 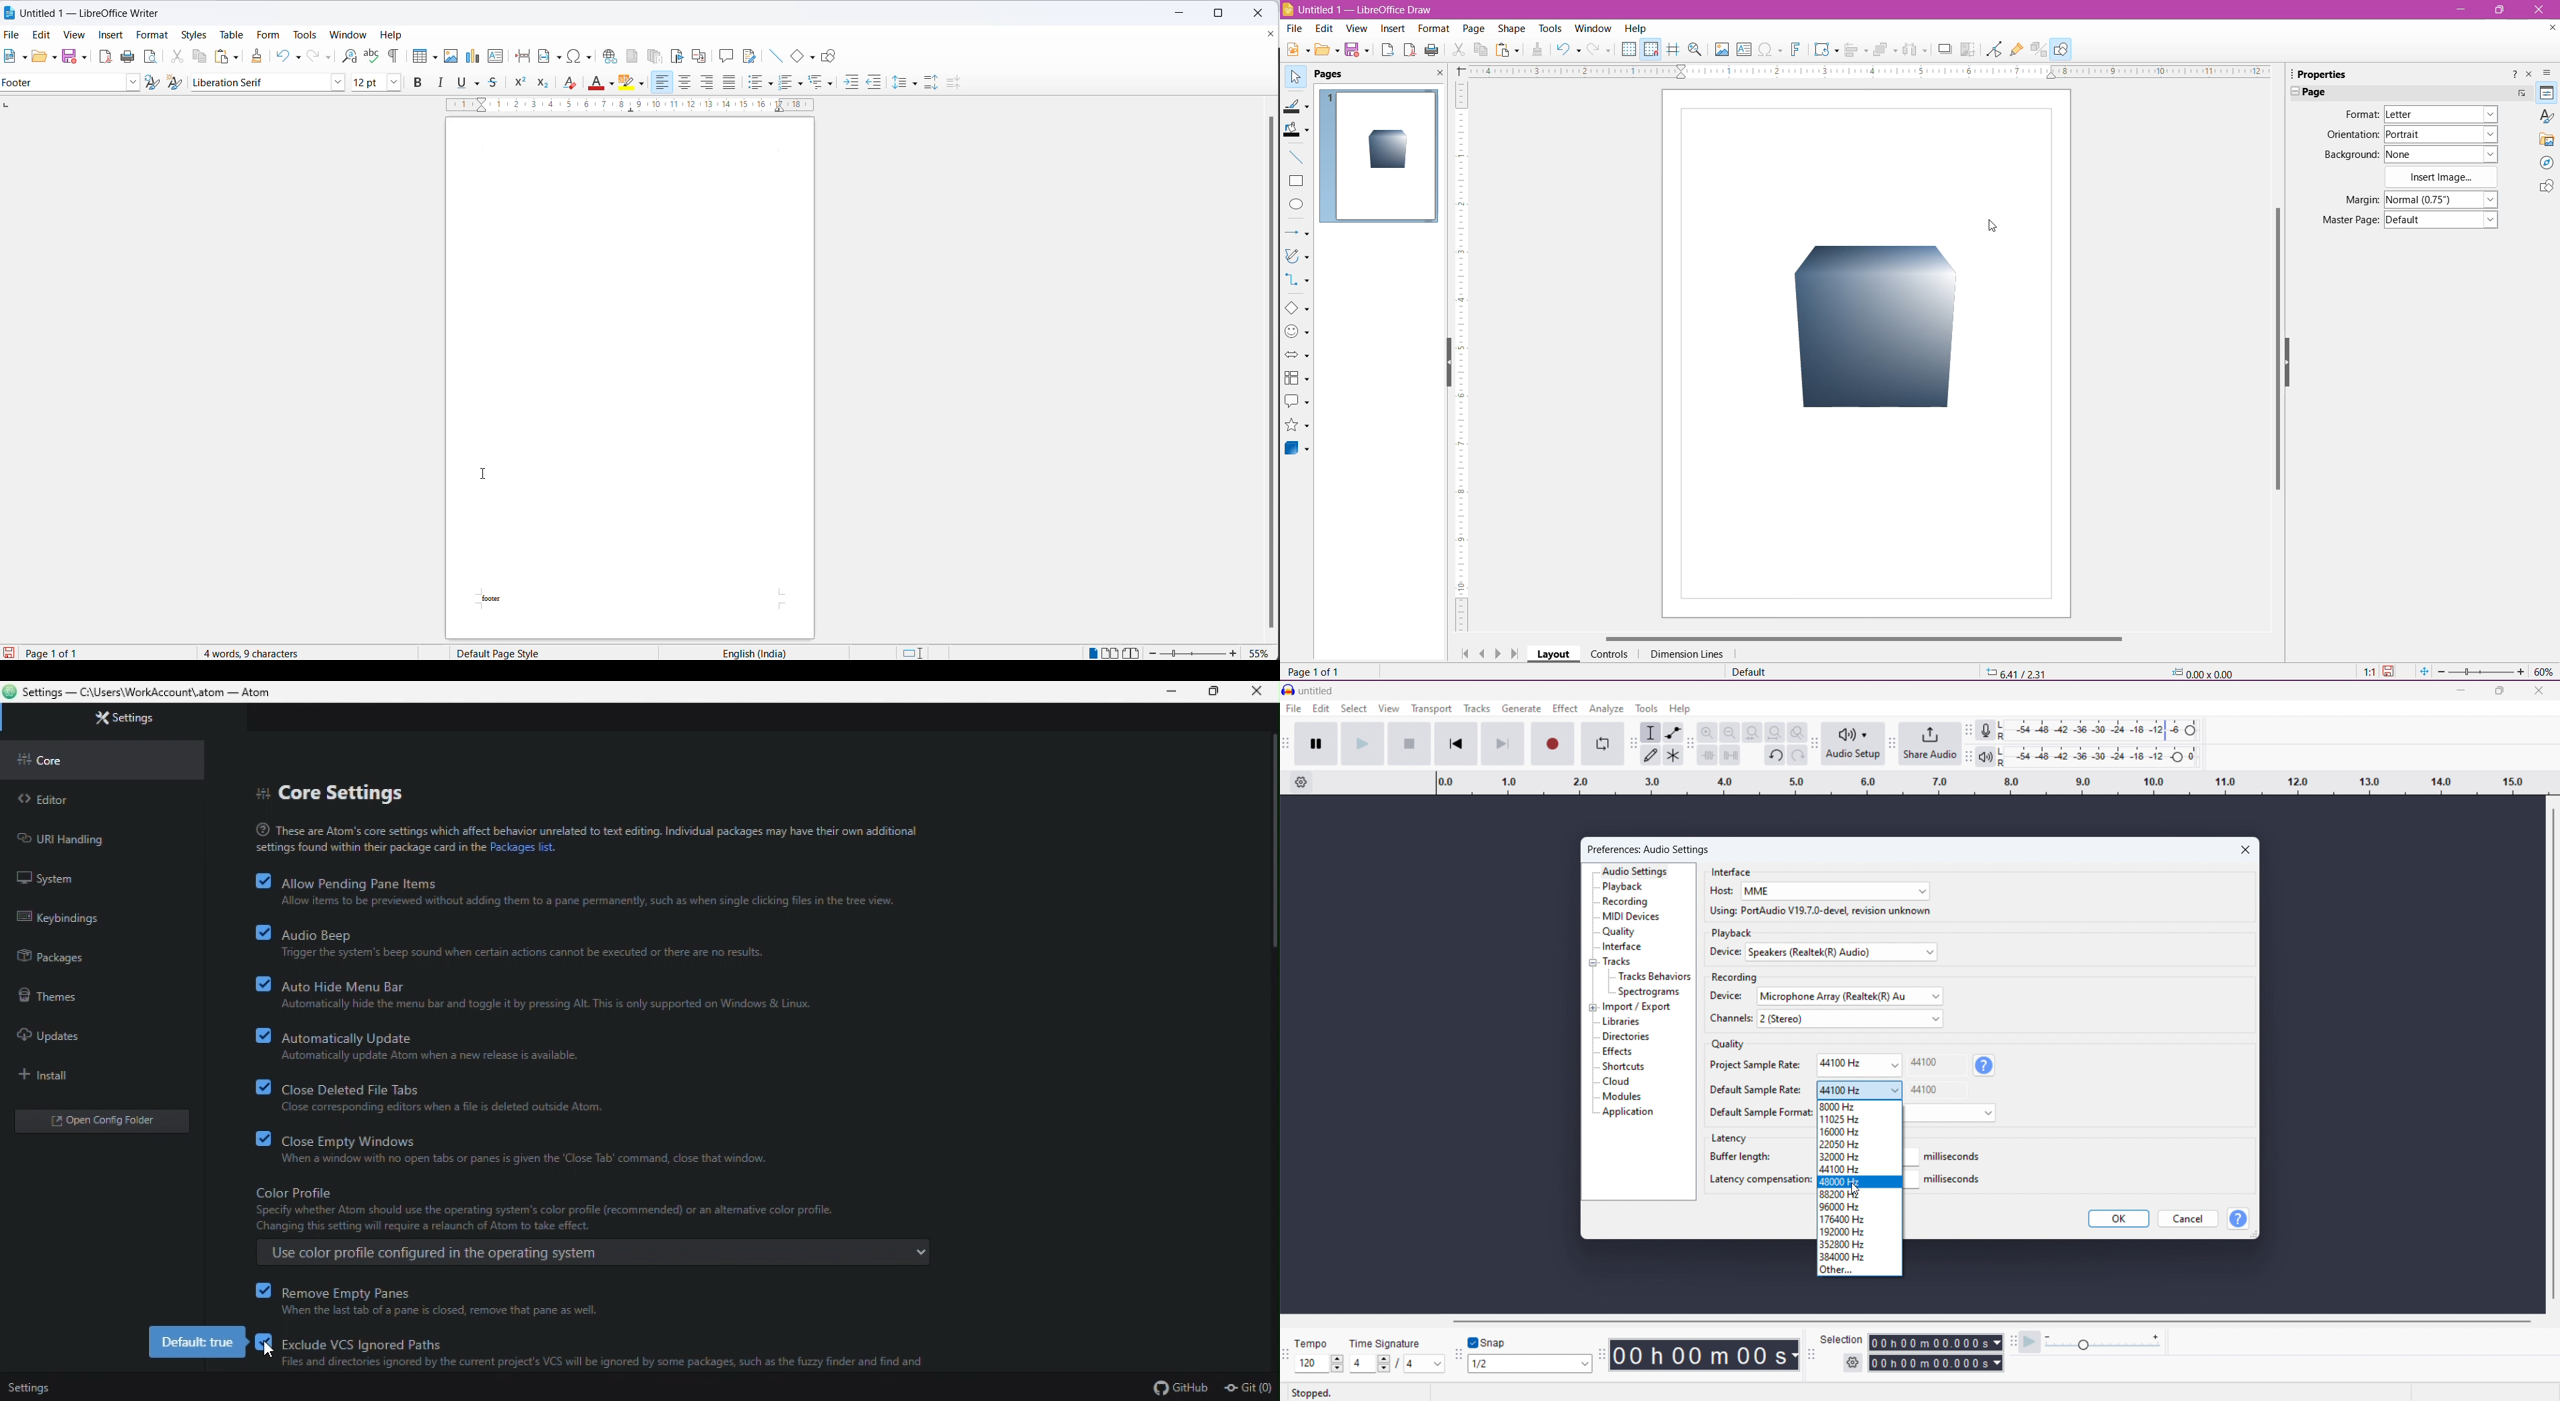 What do you see at coordinates (851, 82) in the screenshot?
I see `increase indent` at bounding box center [851, 82].